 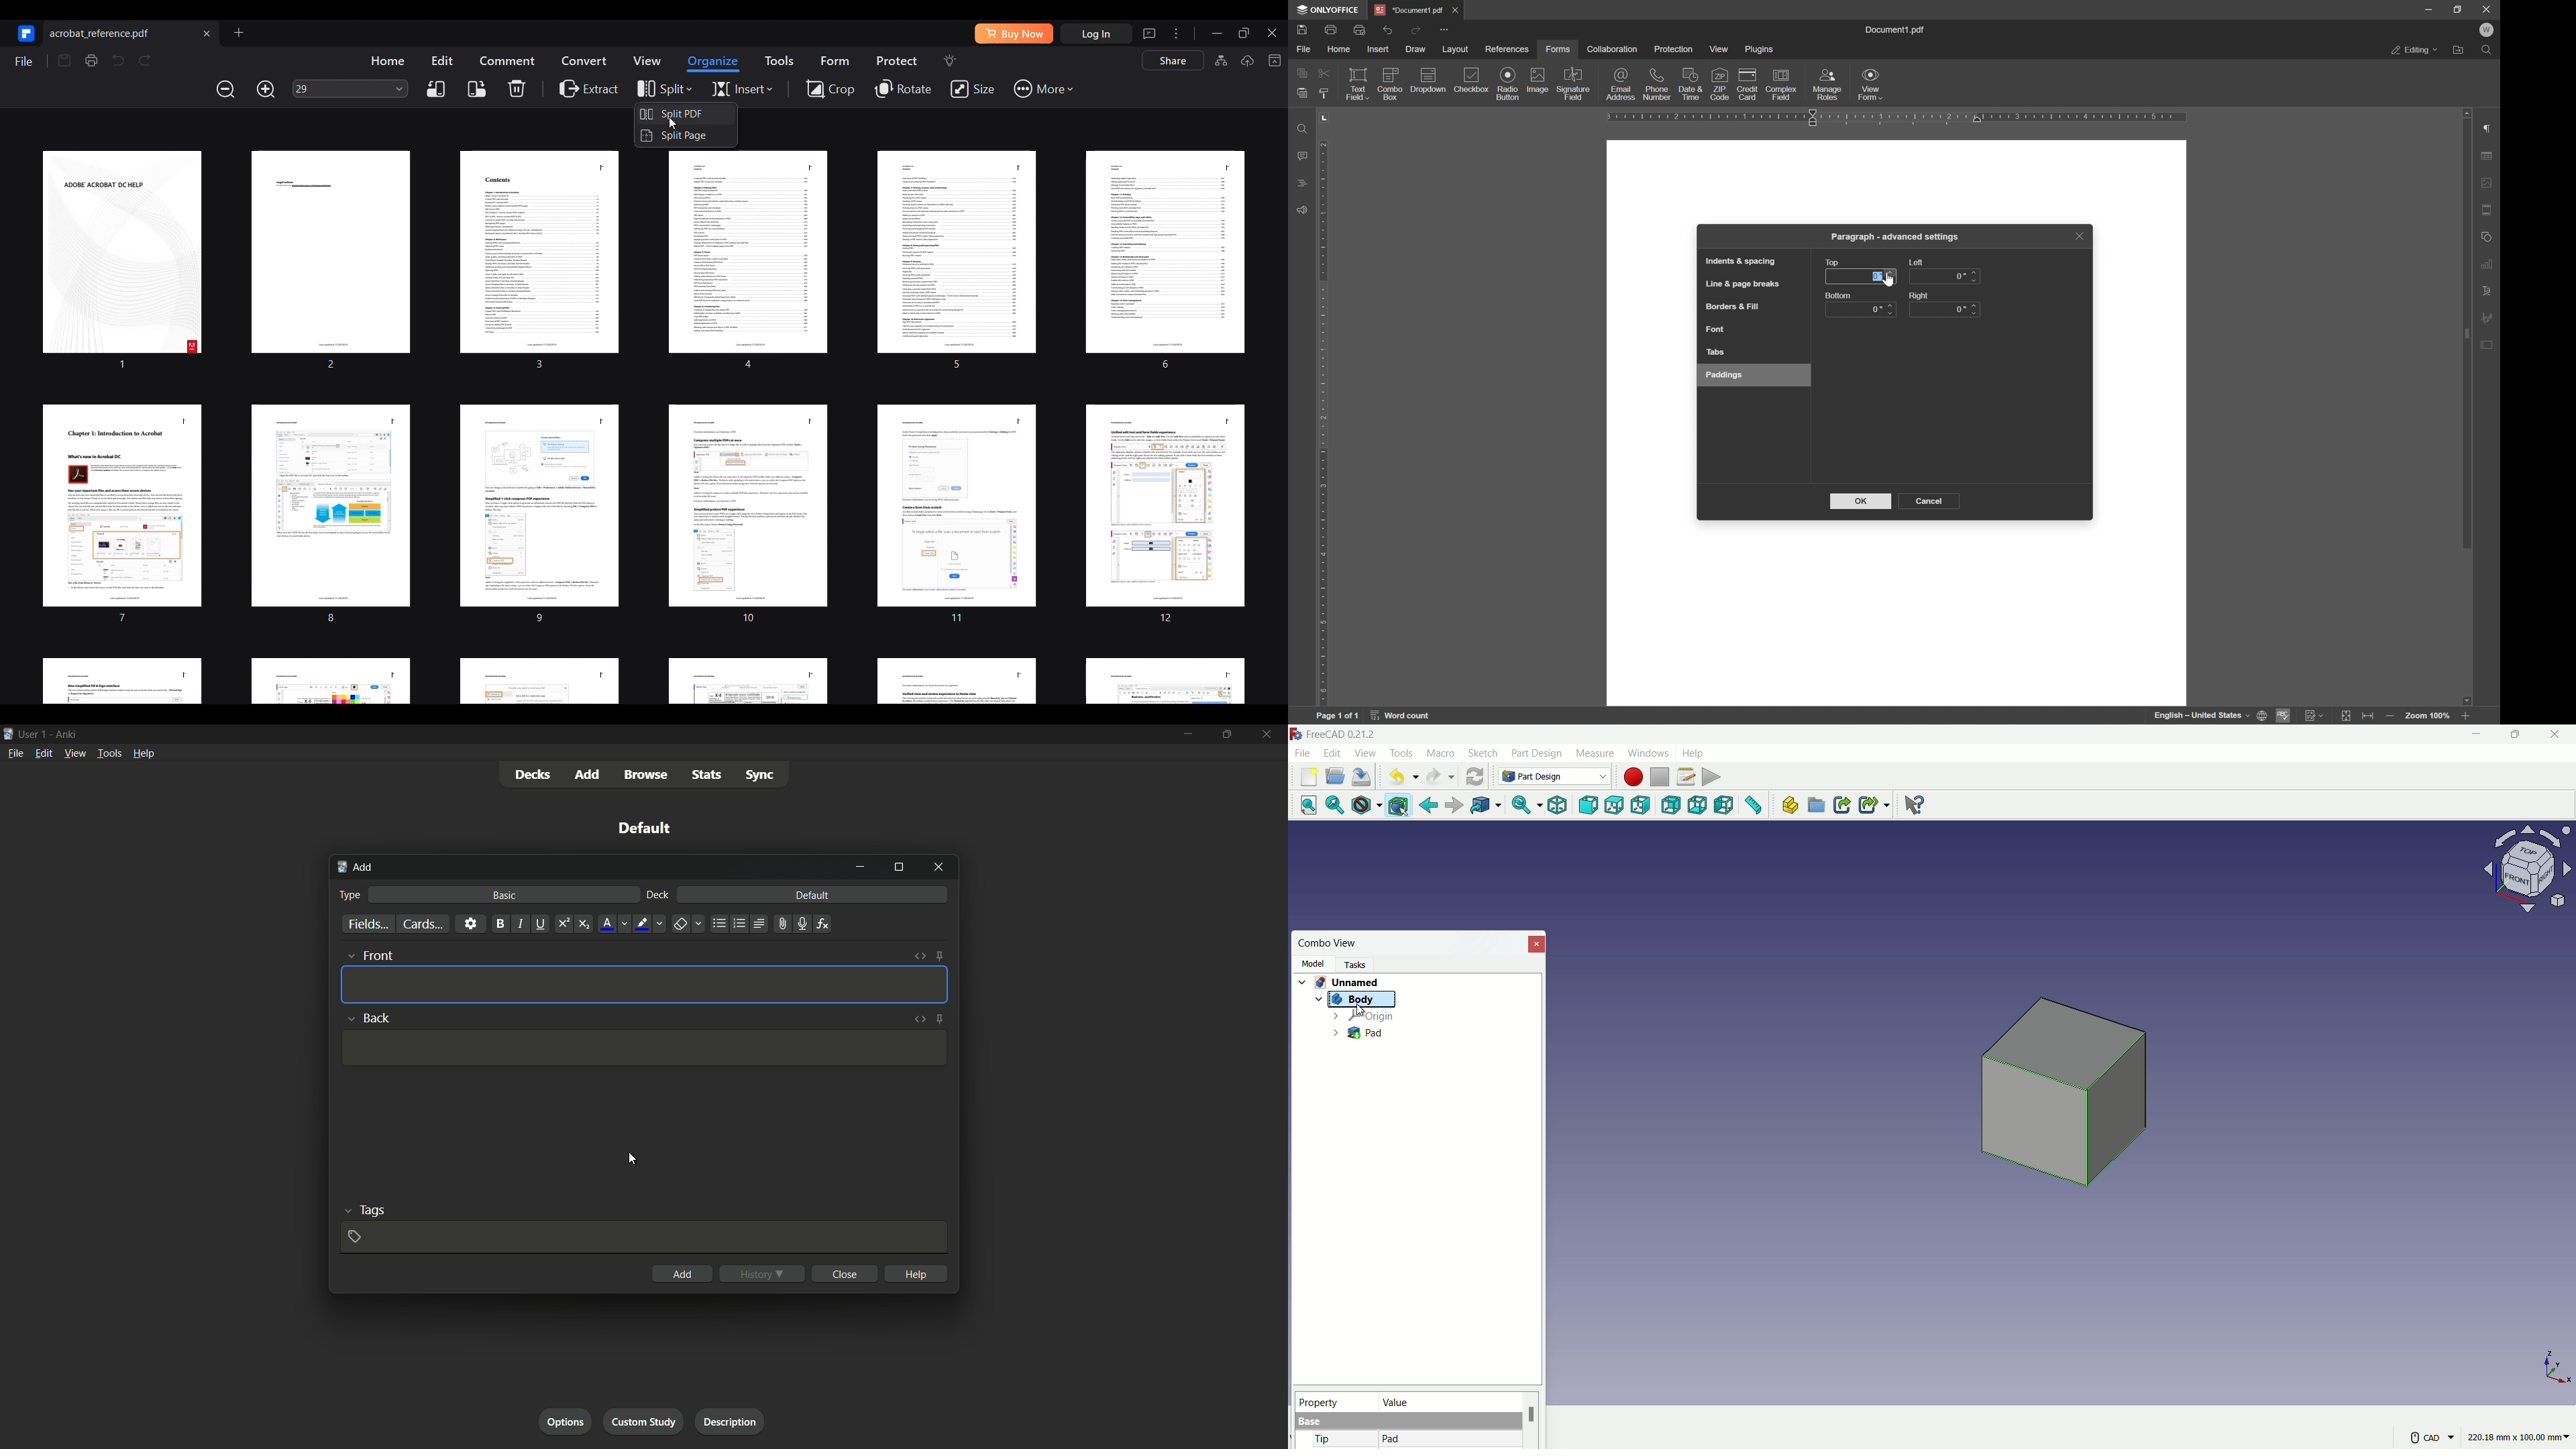 I want to click on left, so click(x=1918, y=262).